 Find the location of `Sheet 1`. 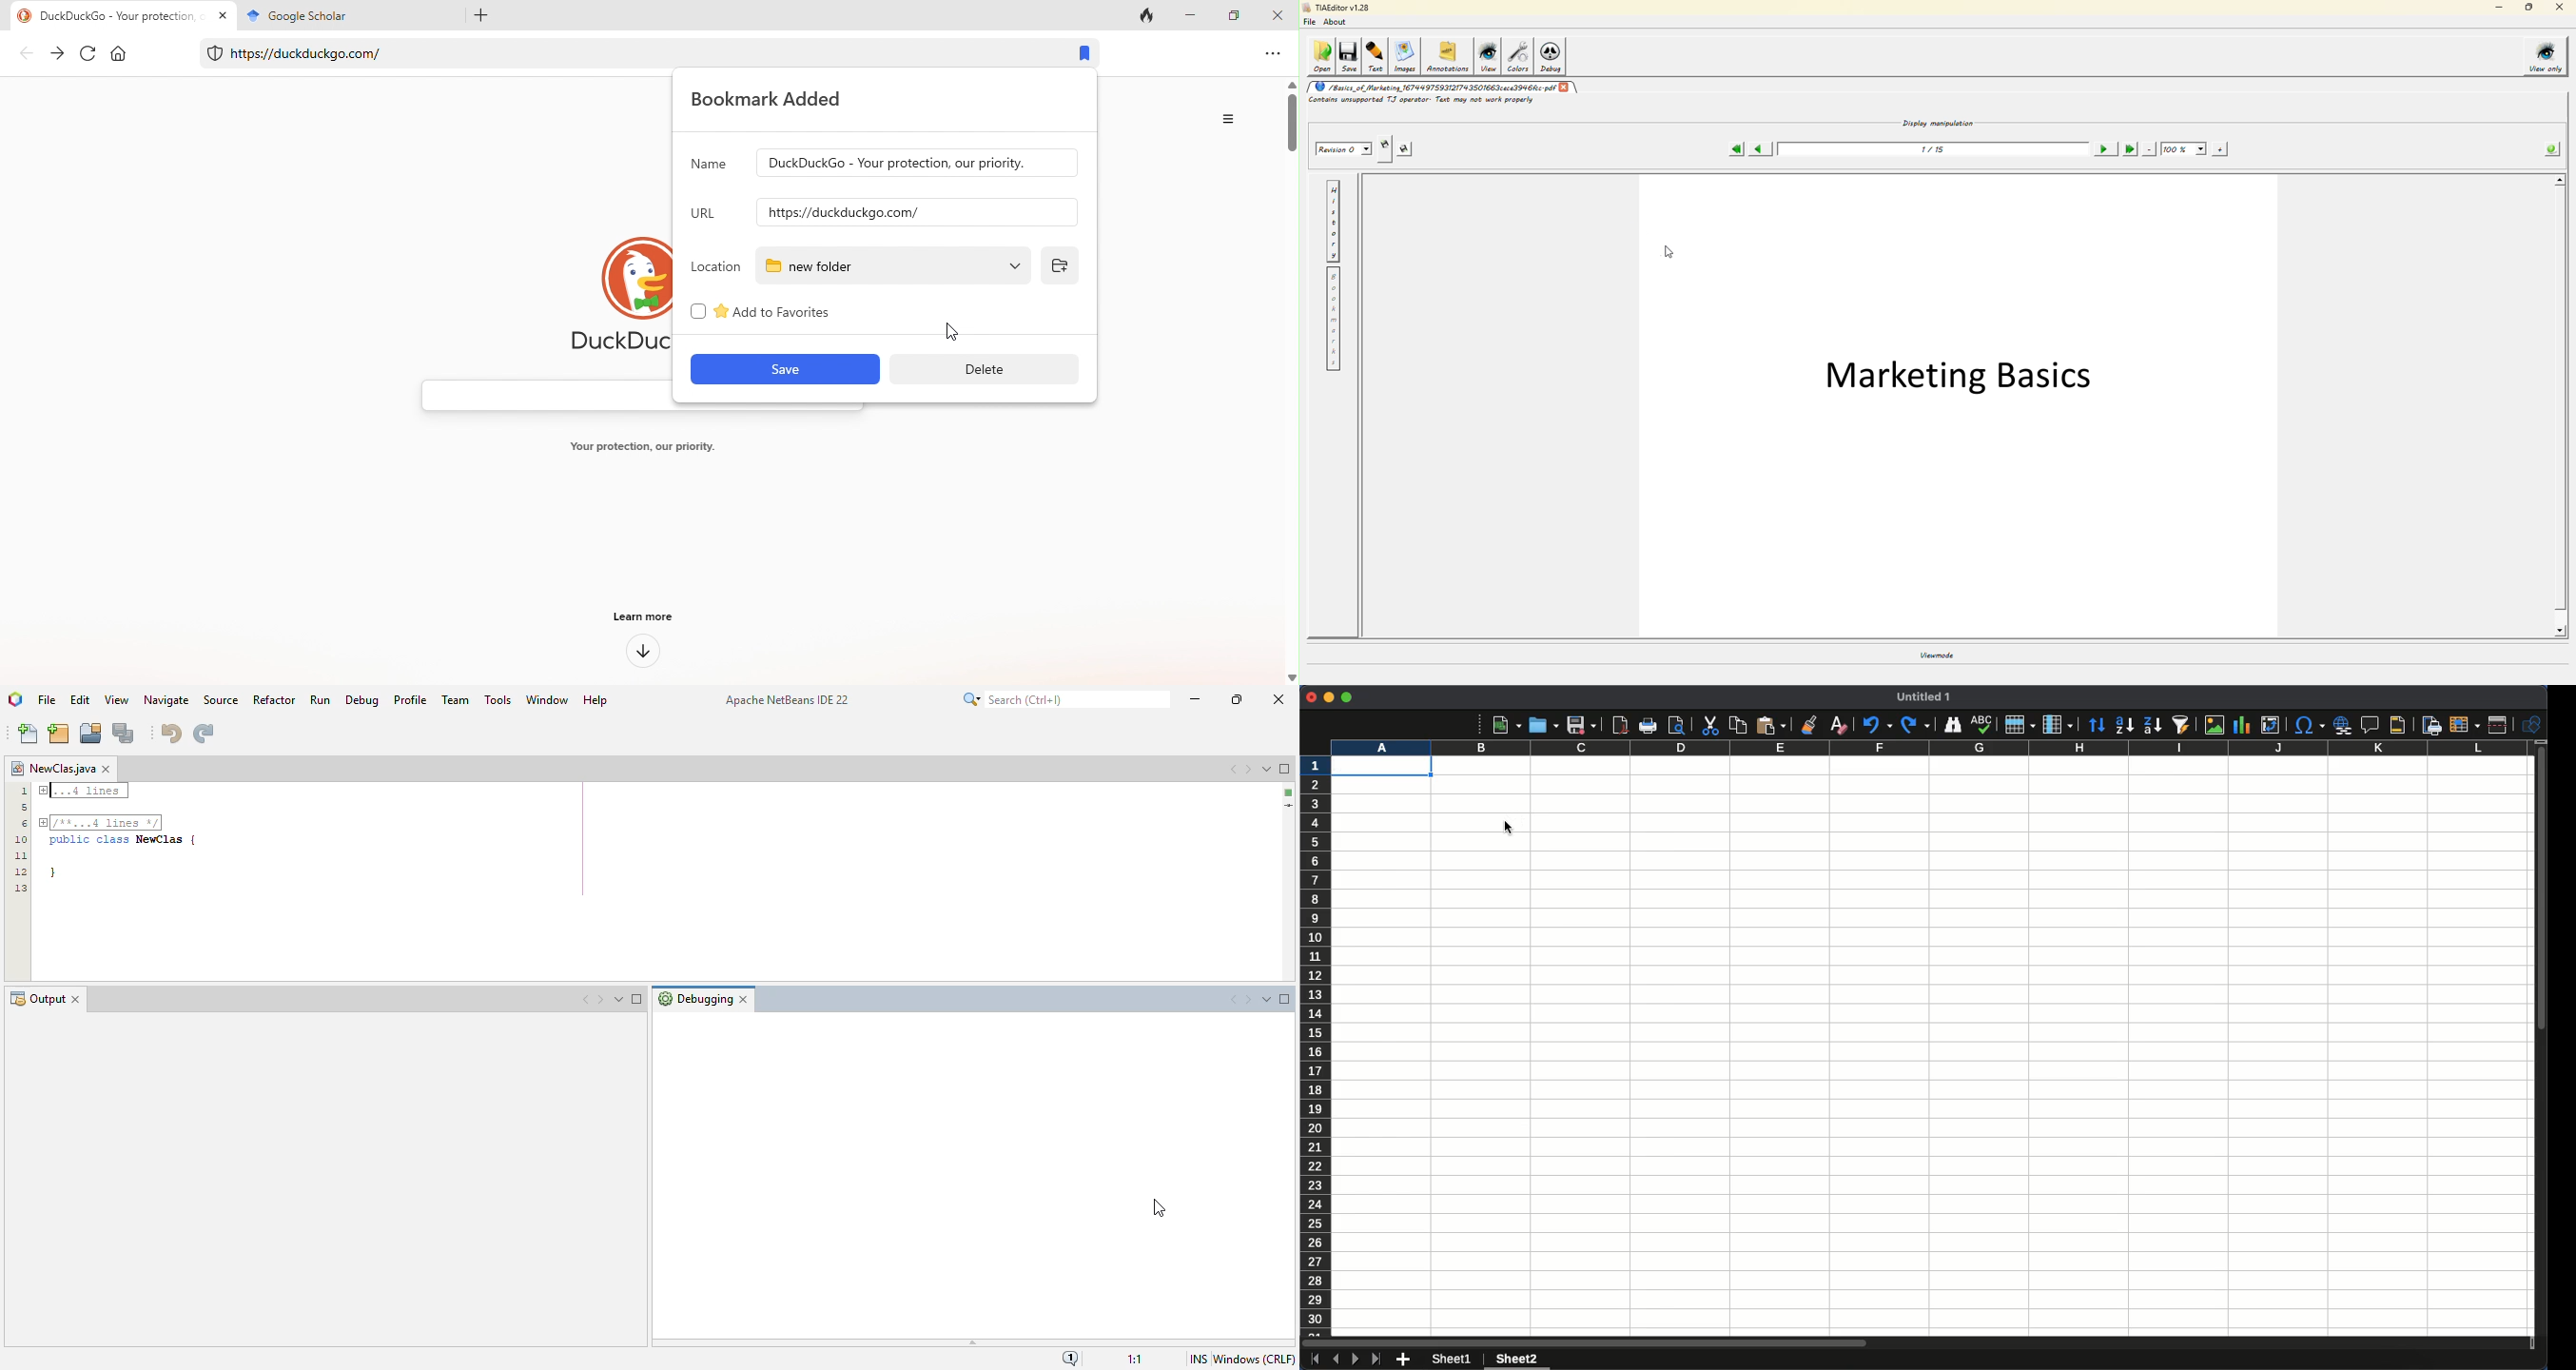

Sheet 1 is located at coordinates (1455, 1360).